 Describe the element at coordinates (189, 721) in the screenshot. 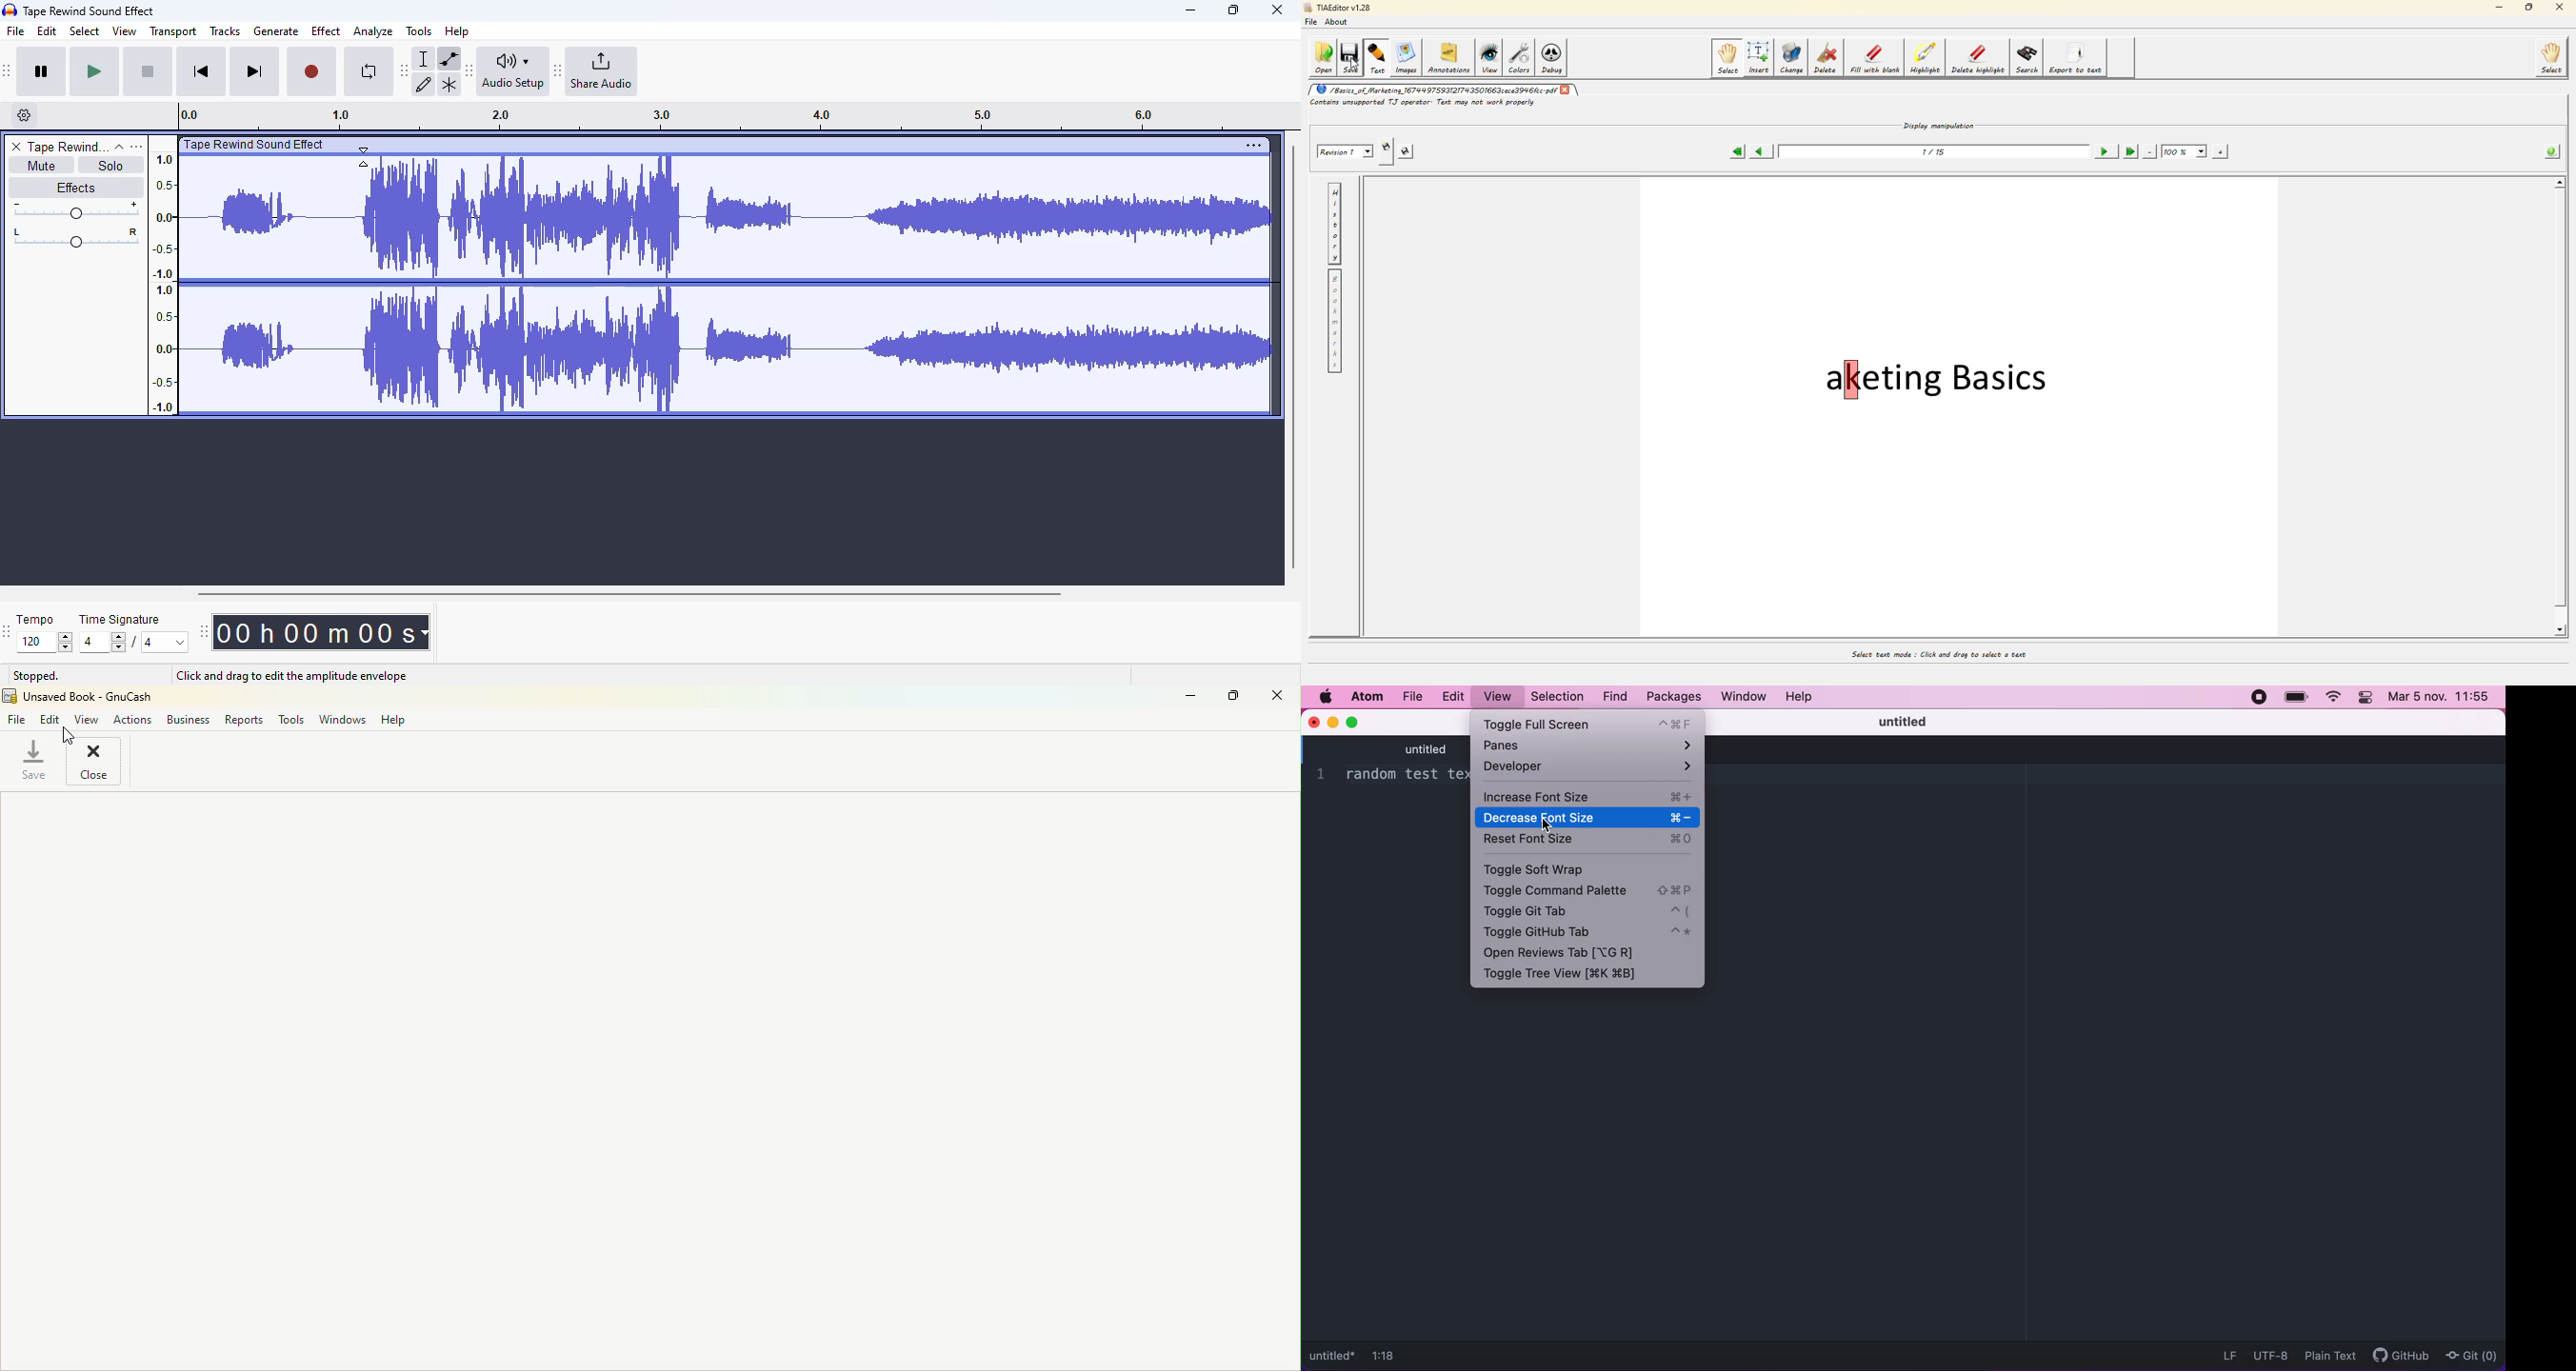

I see `Business` at that location.